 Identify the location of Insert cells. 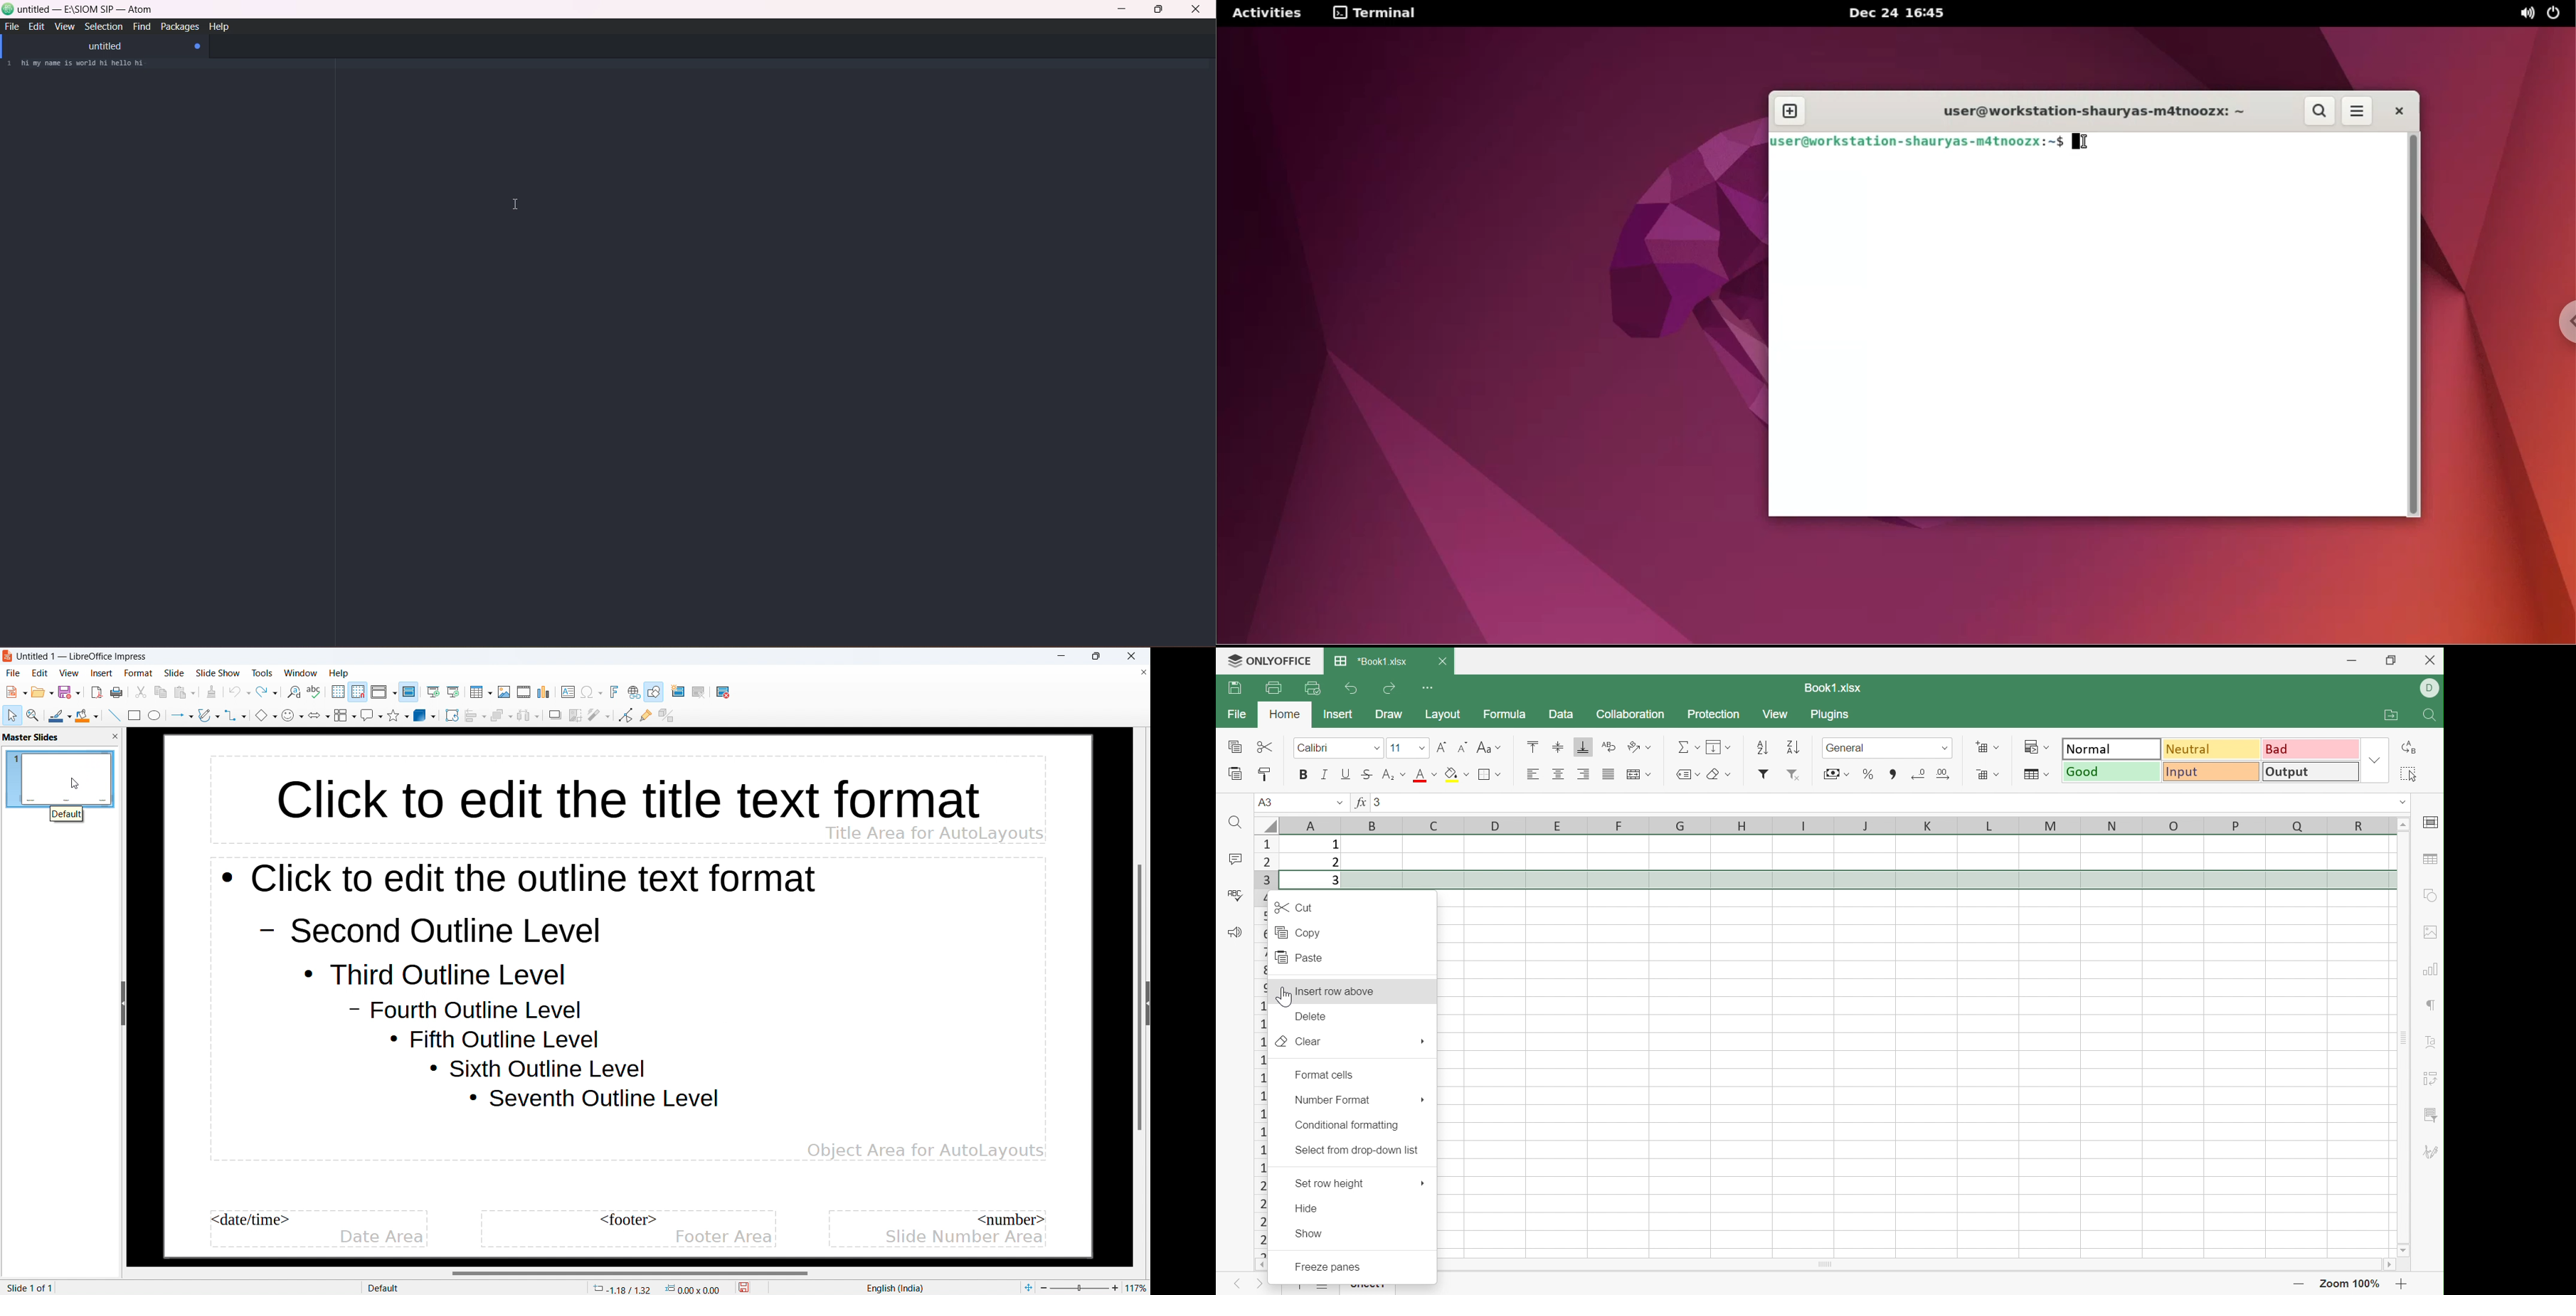
(1980, 747).